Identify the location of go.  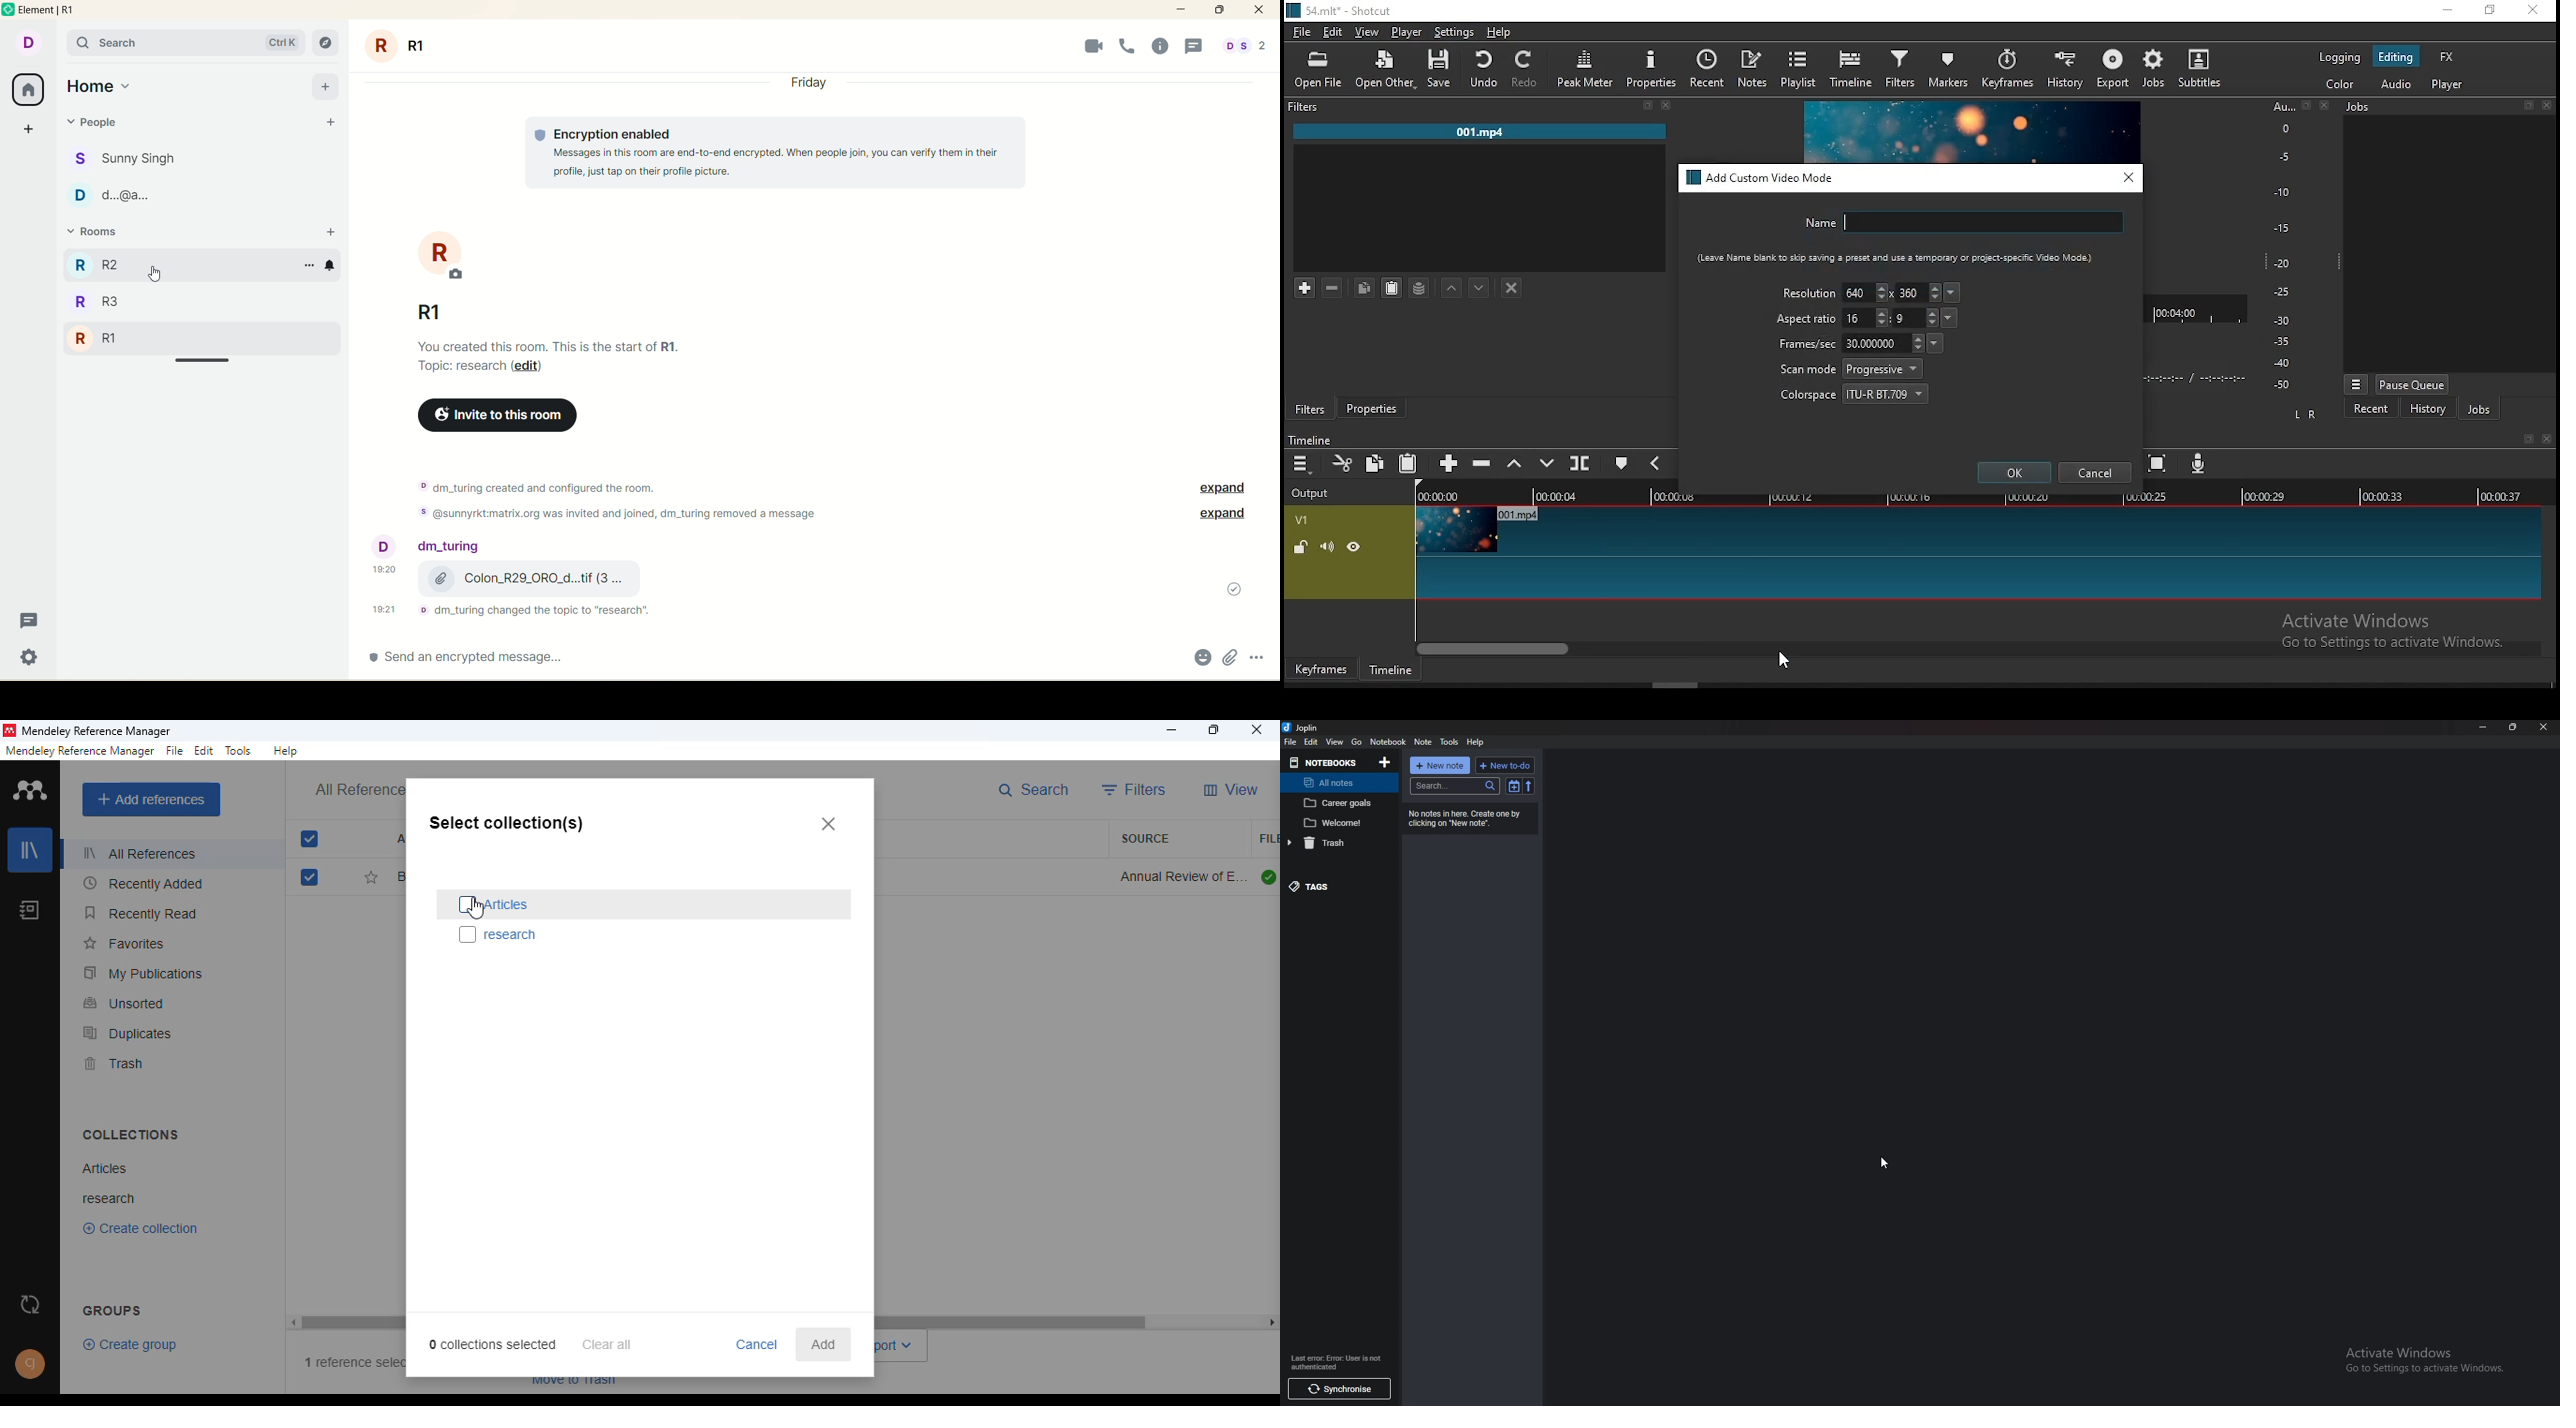
(1356, 742).